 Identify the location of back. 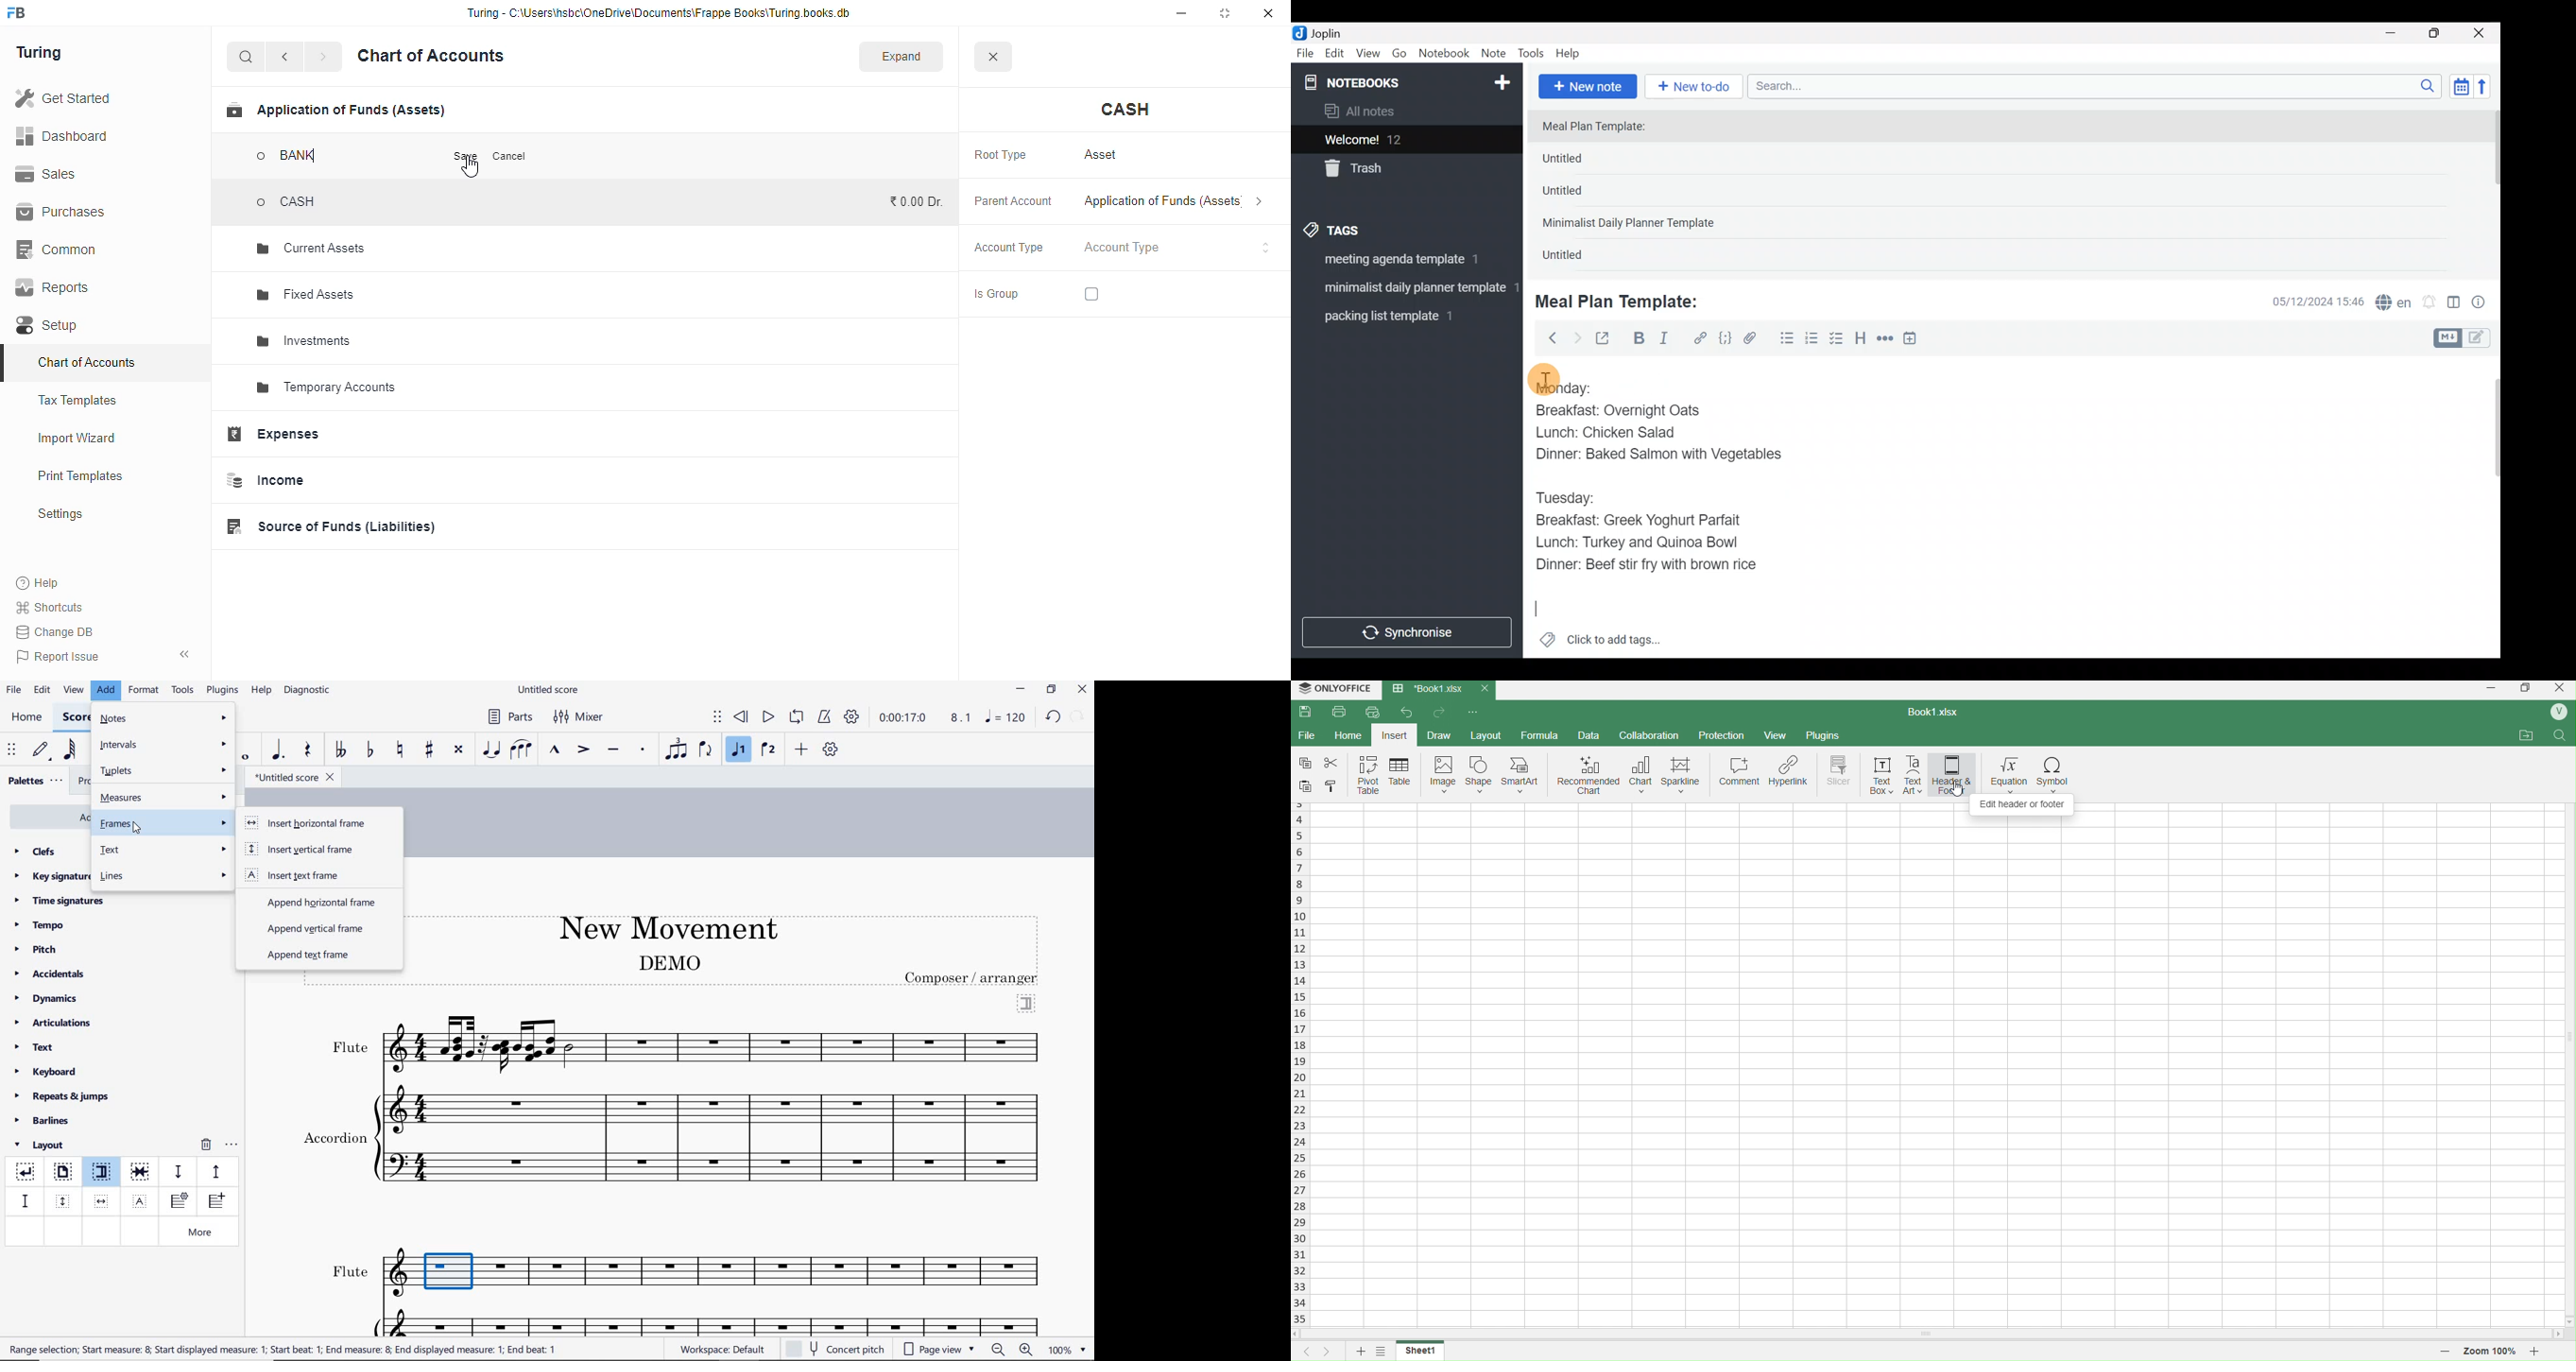
(284, 57).